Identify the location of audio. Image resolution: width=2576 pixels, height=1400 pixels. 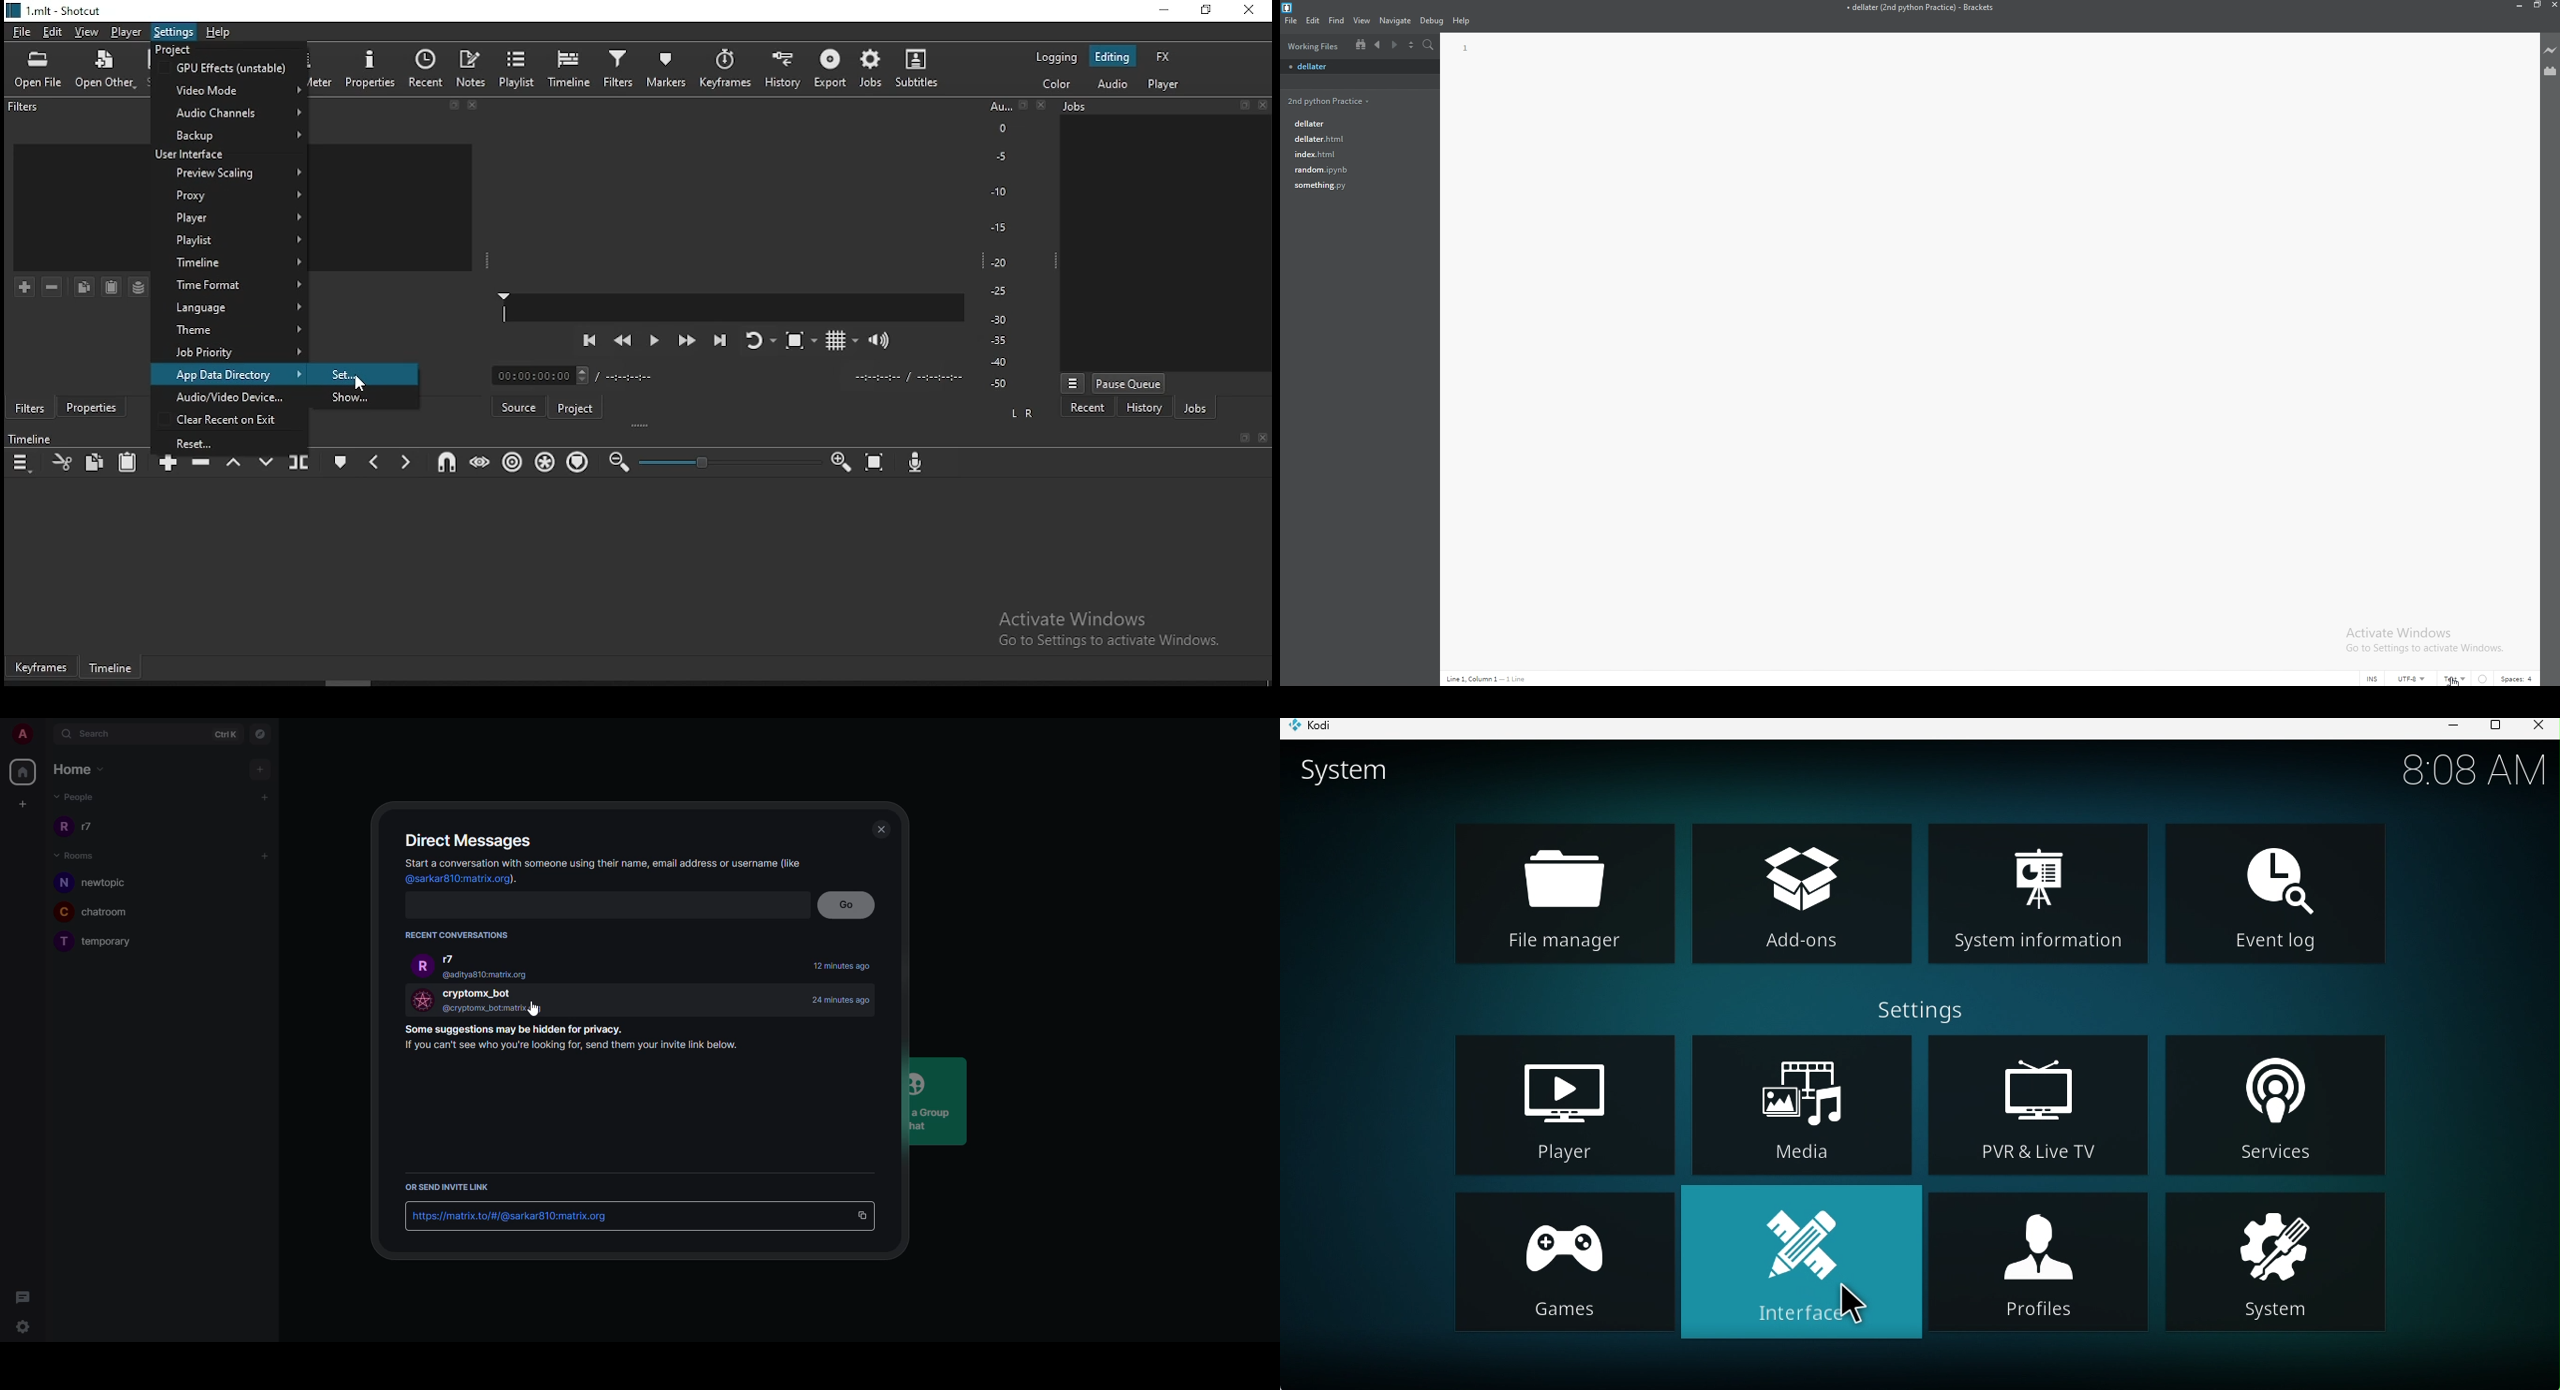
(1116, 85).